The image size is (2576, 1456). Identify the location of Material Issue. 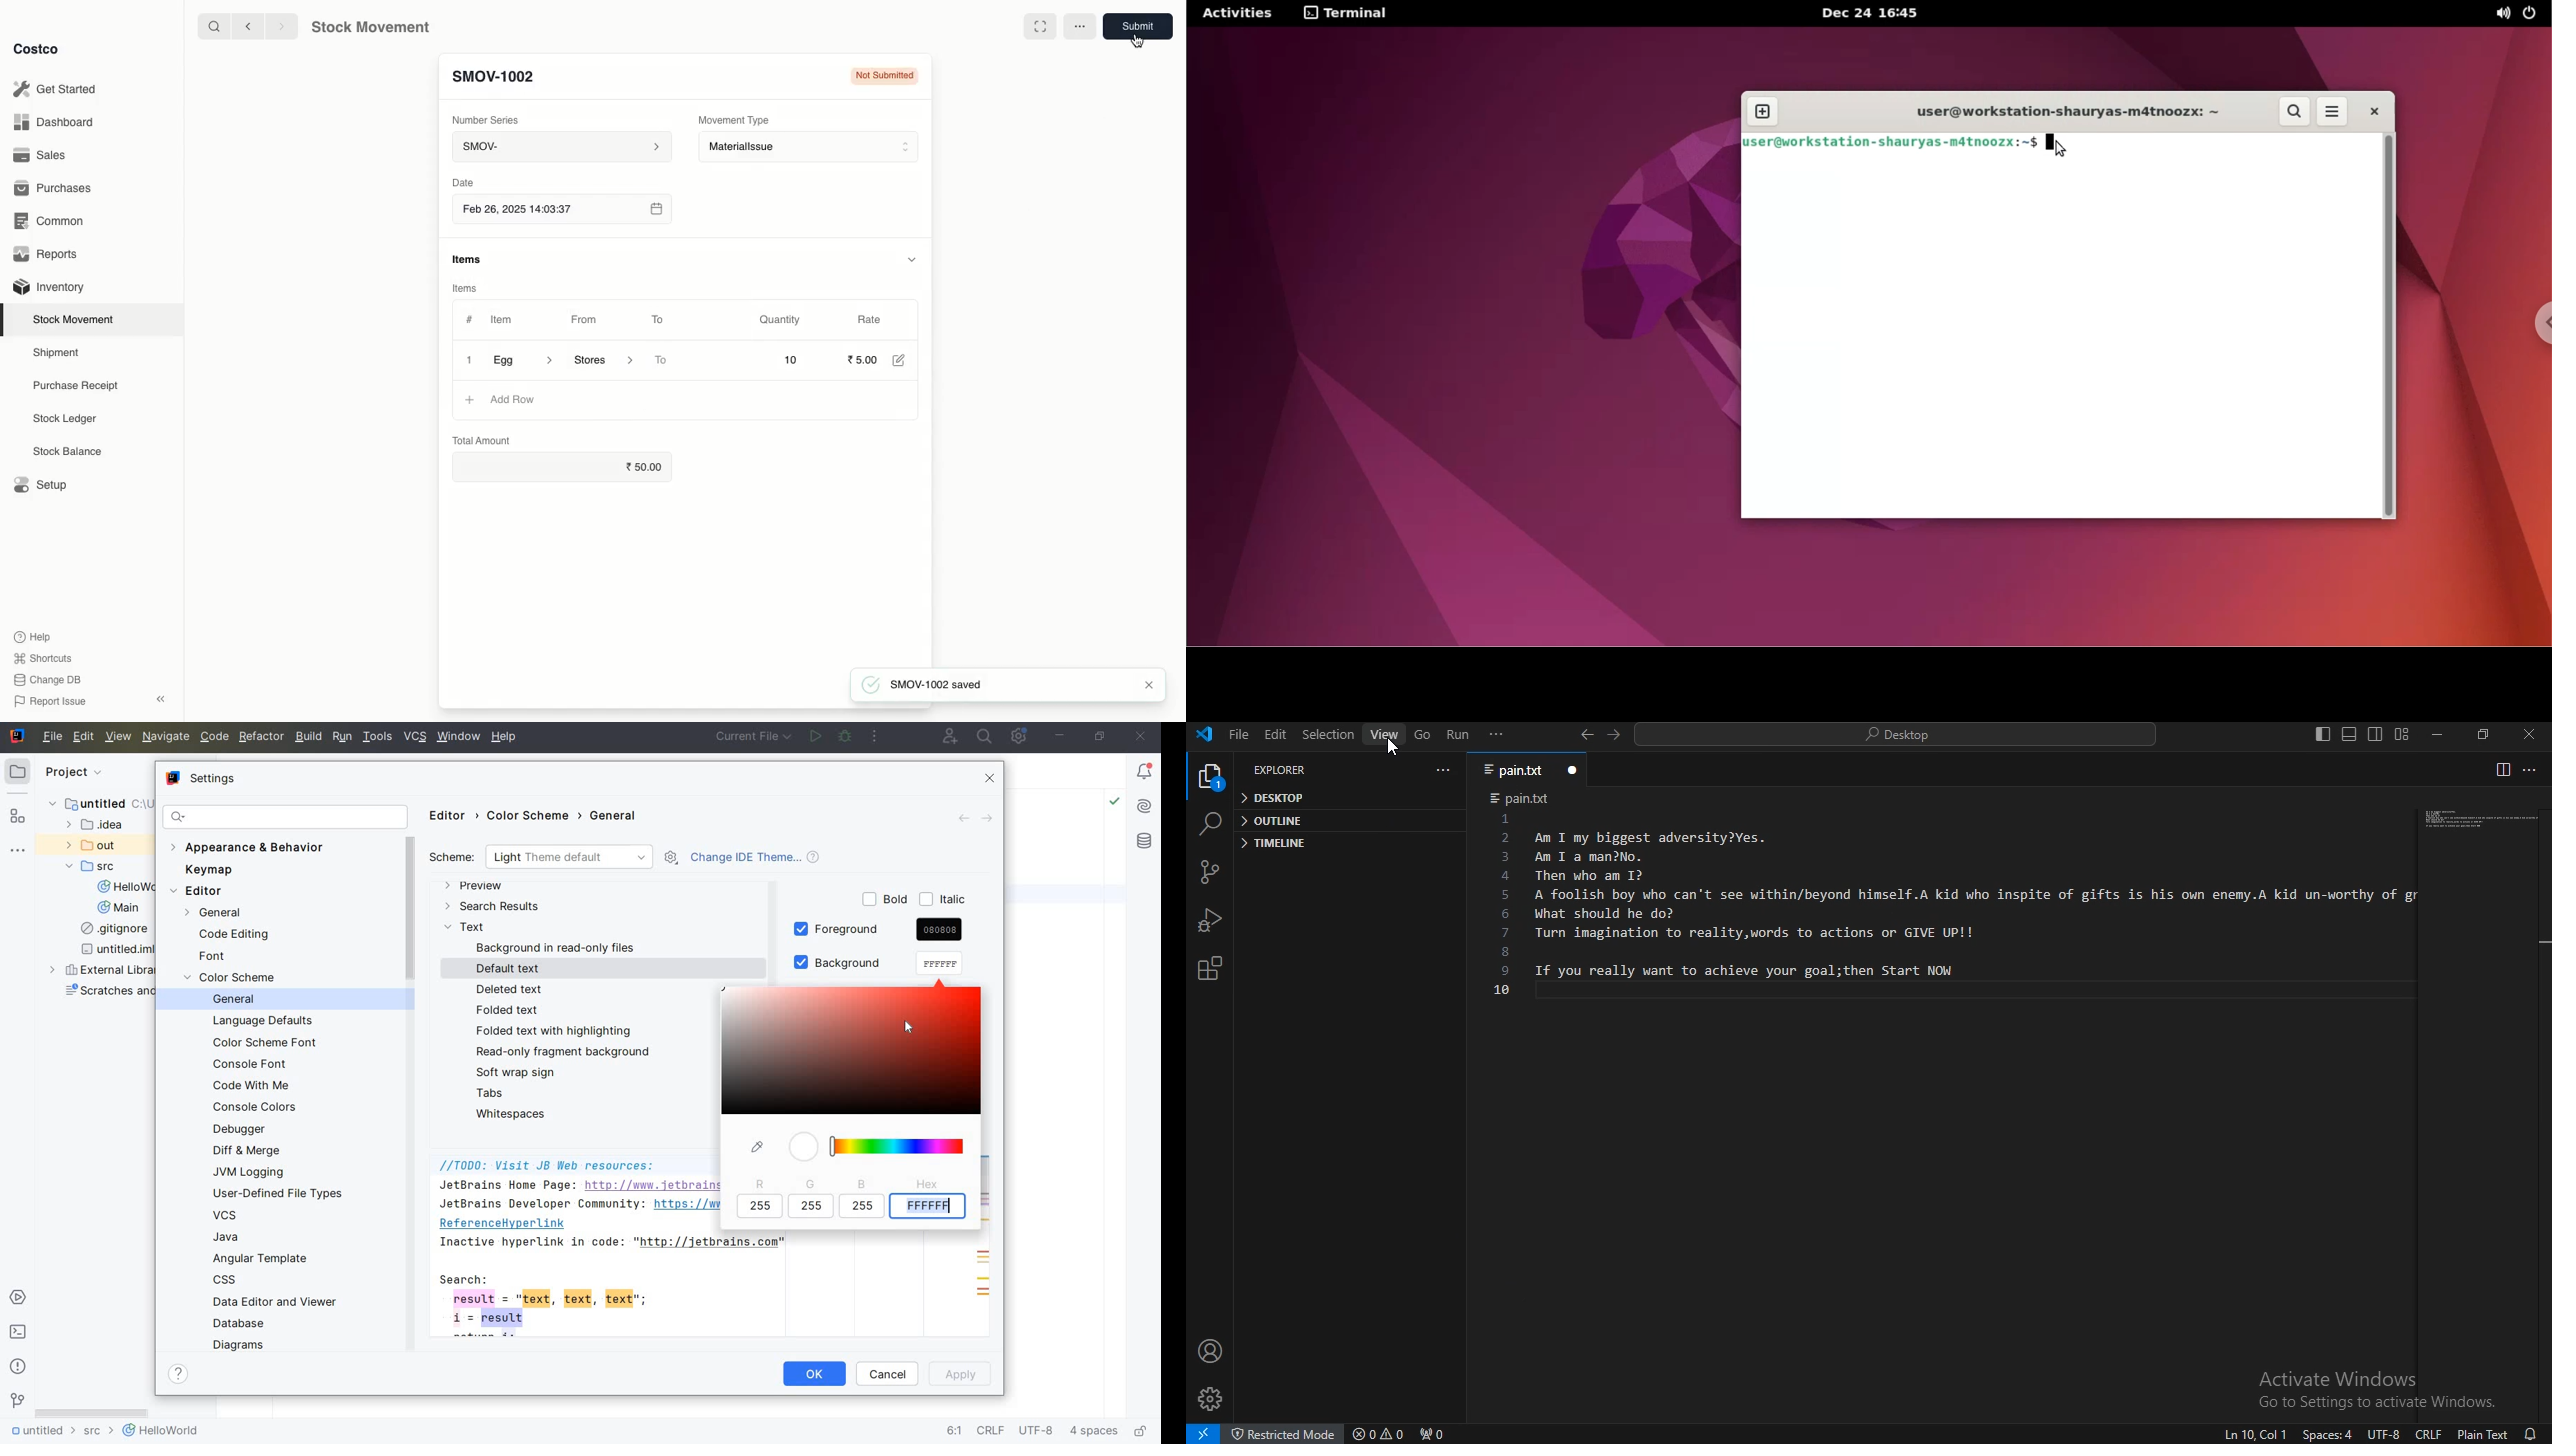
(811, 148).